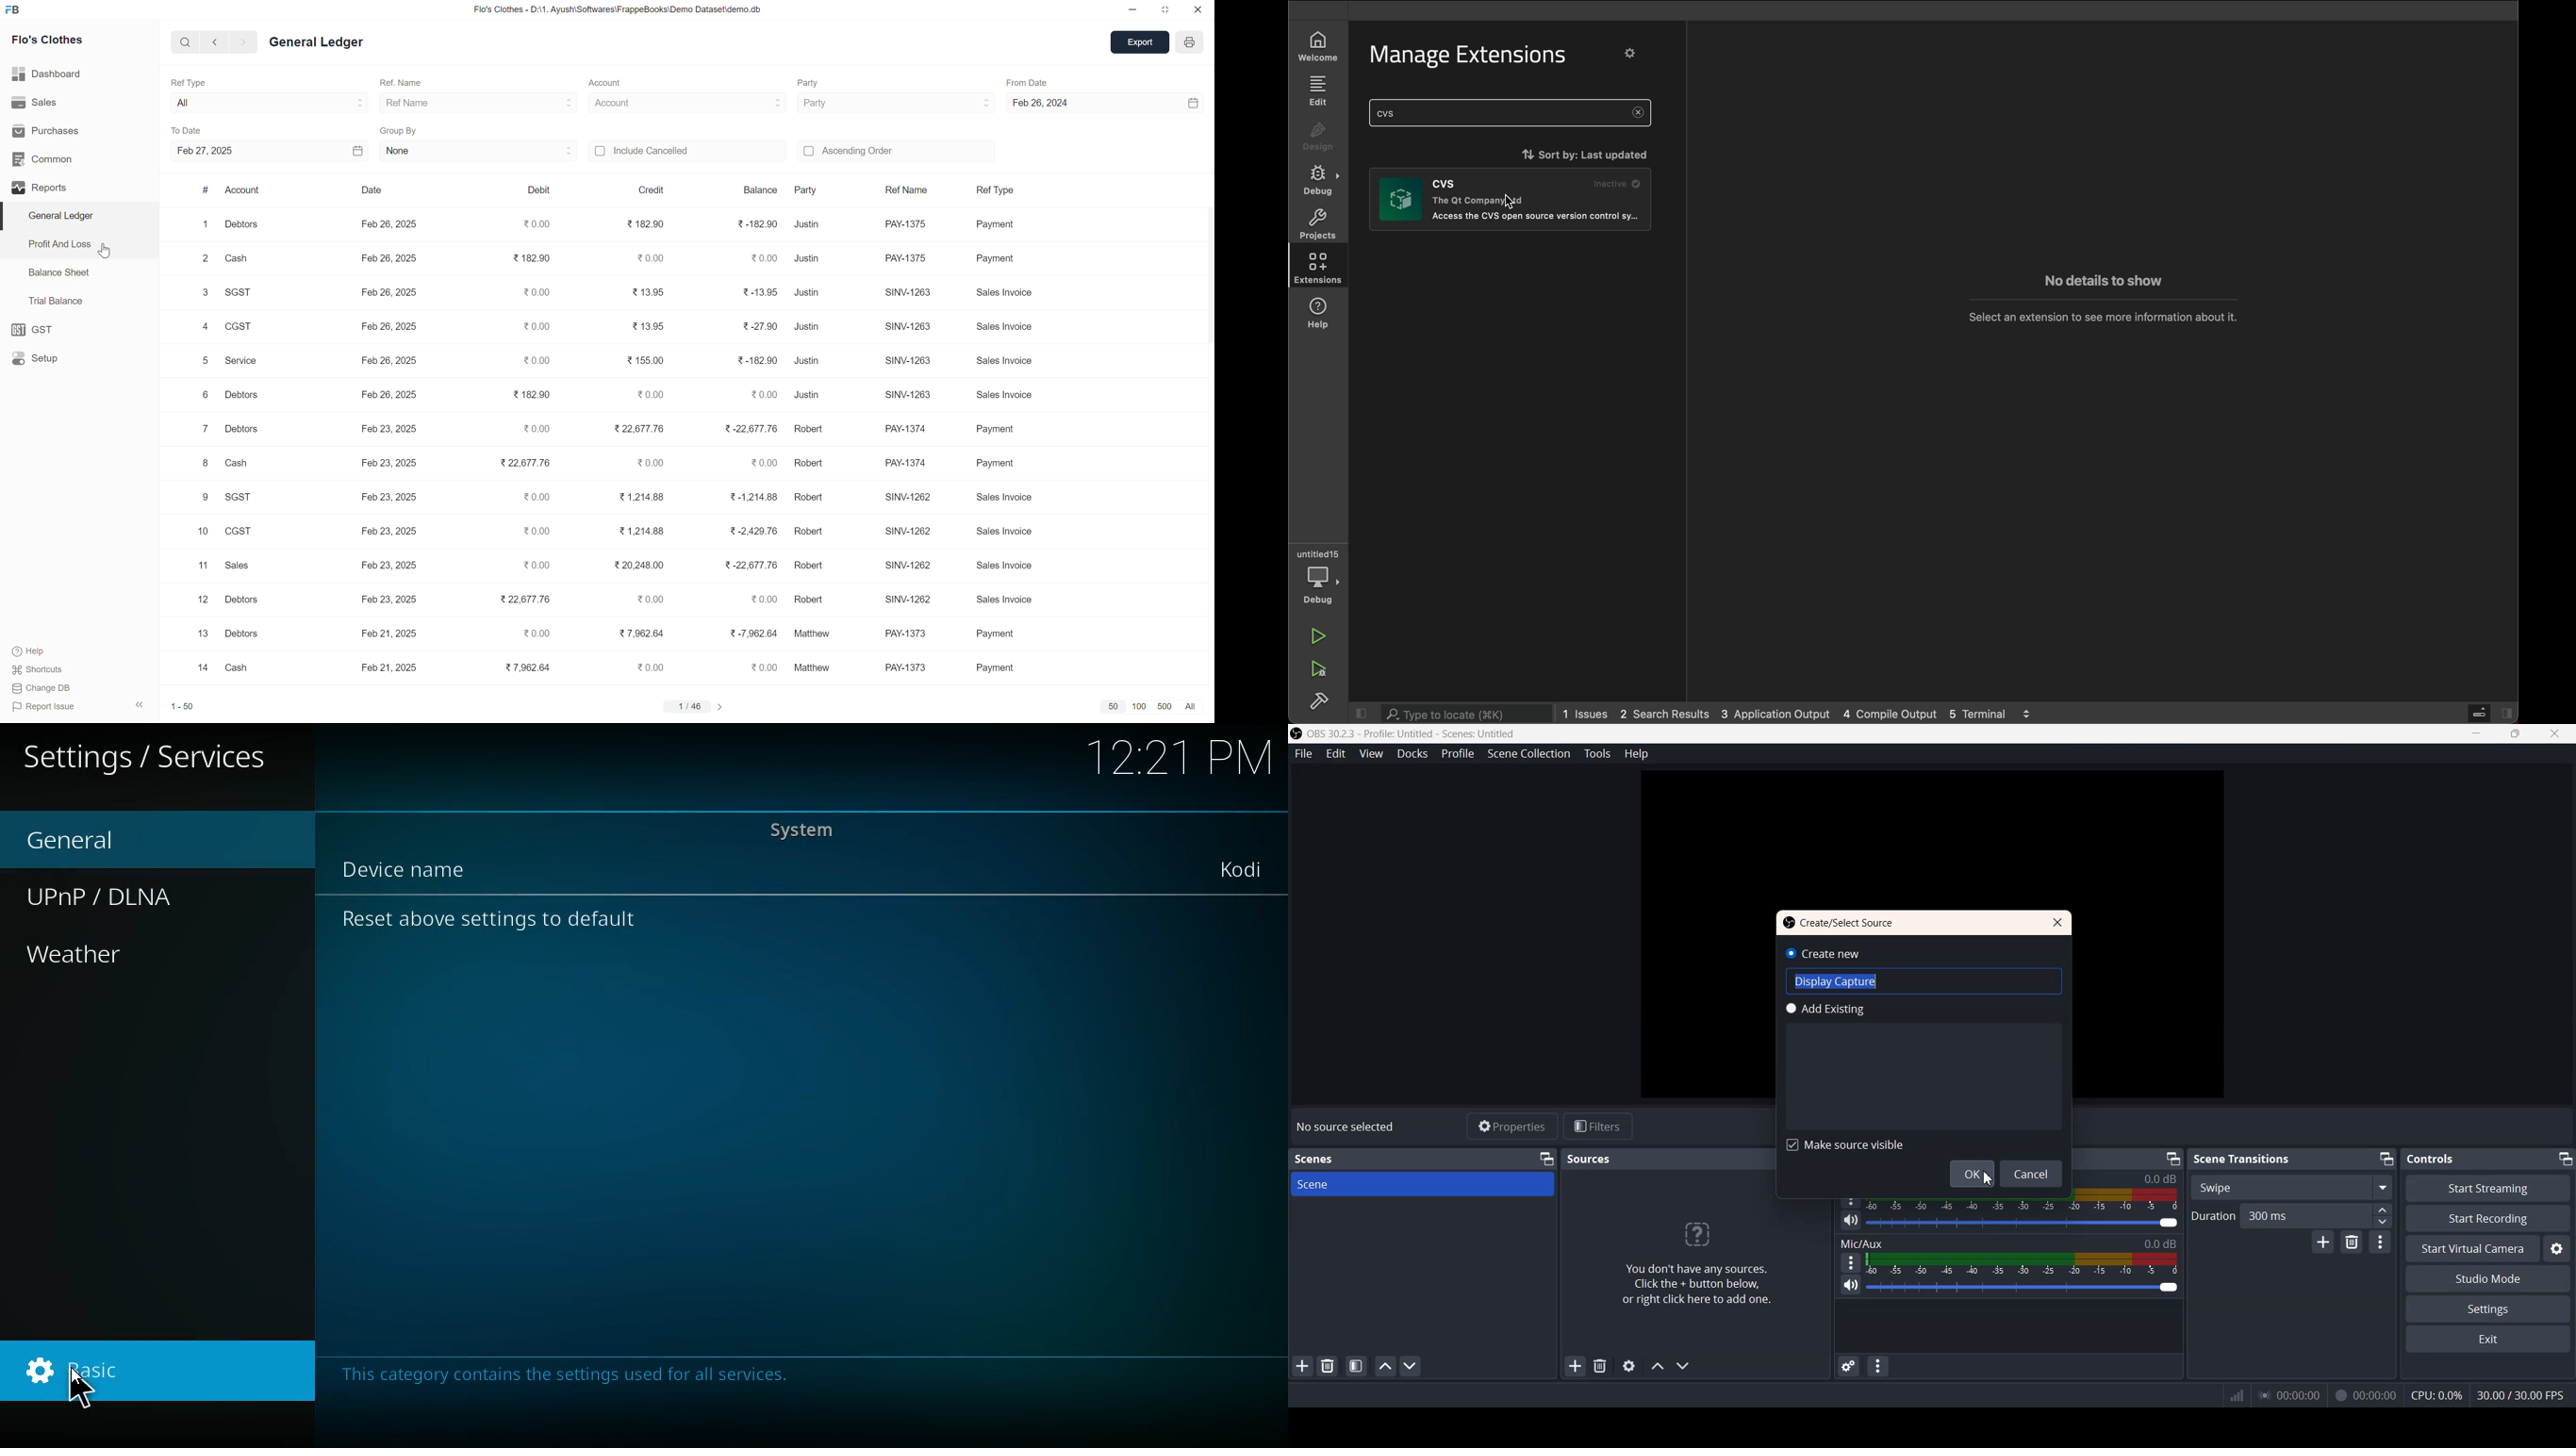  Describe the element at coordinates (2023, 1200) in the screenshot. I see `Volume Indicator` at that location.